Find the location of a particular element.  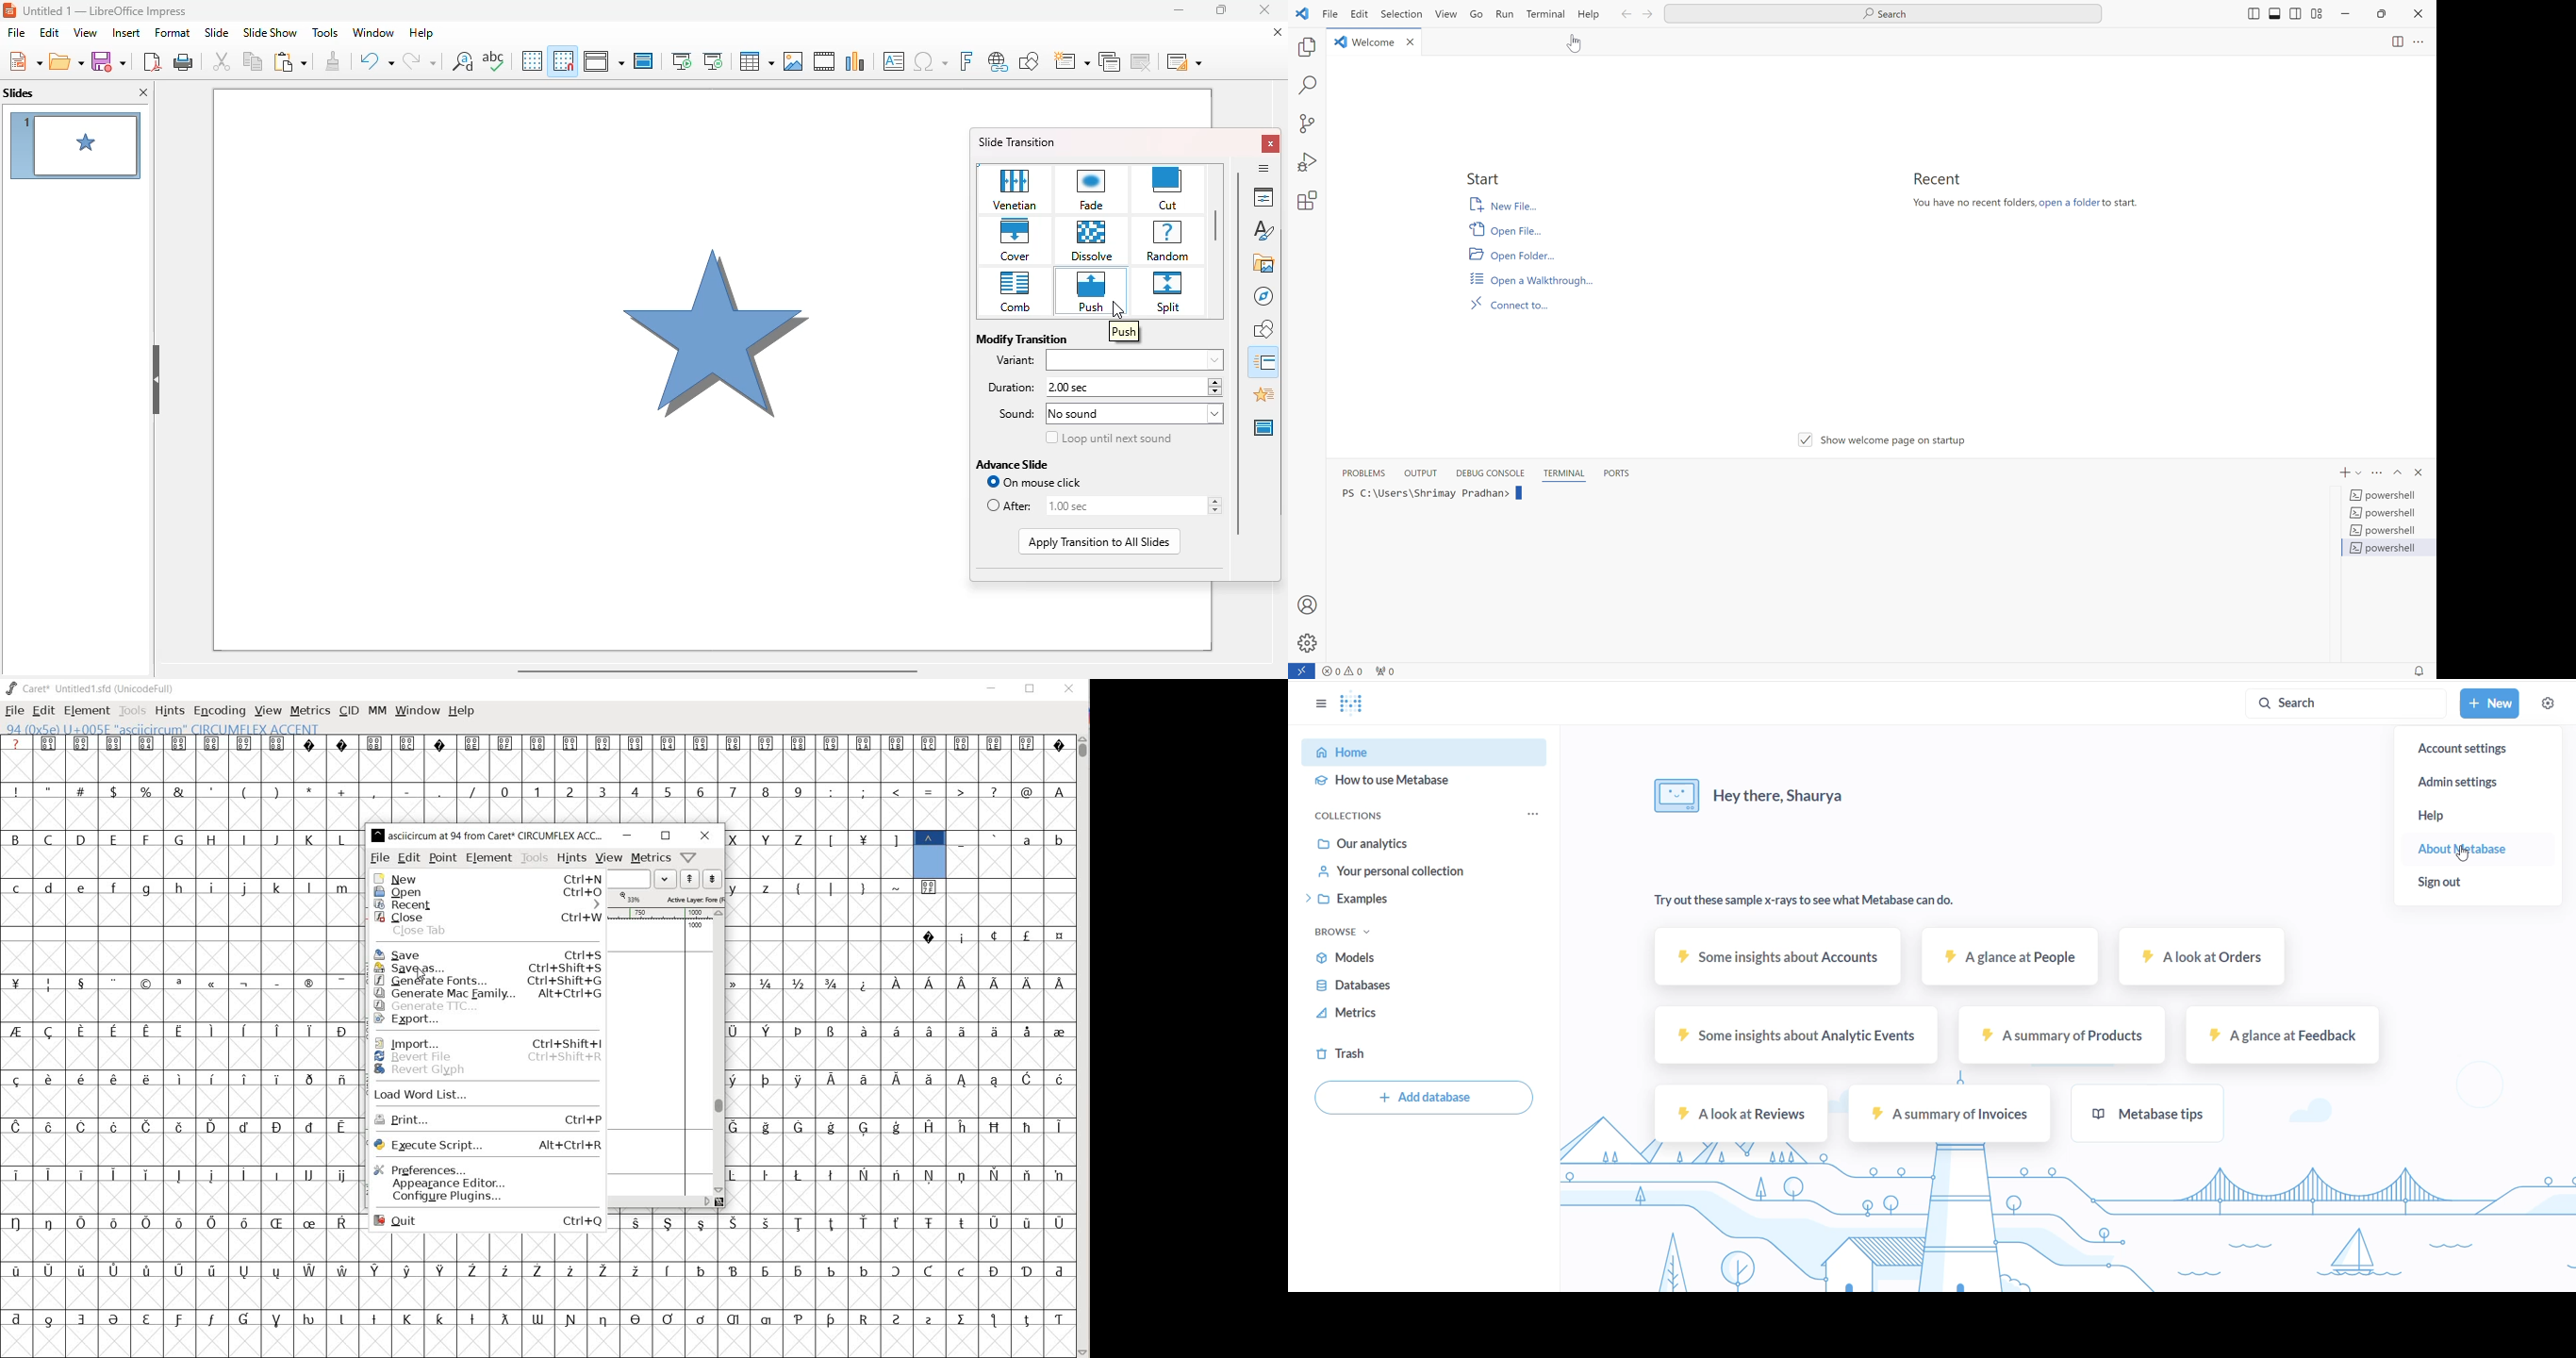

apply transition to all slides is located at coordinates (1099, 542).